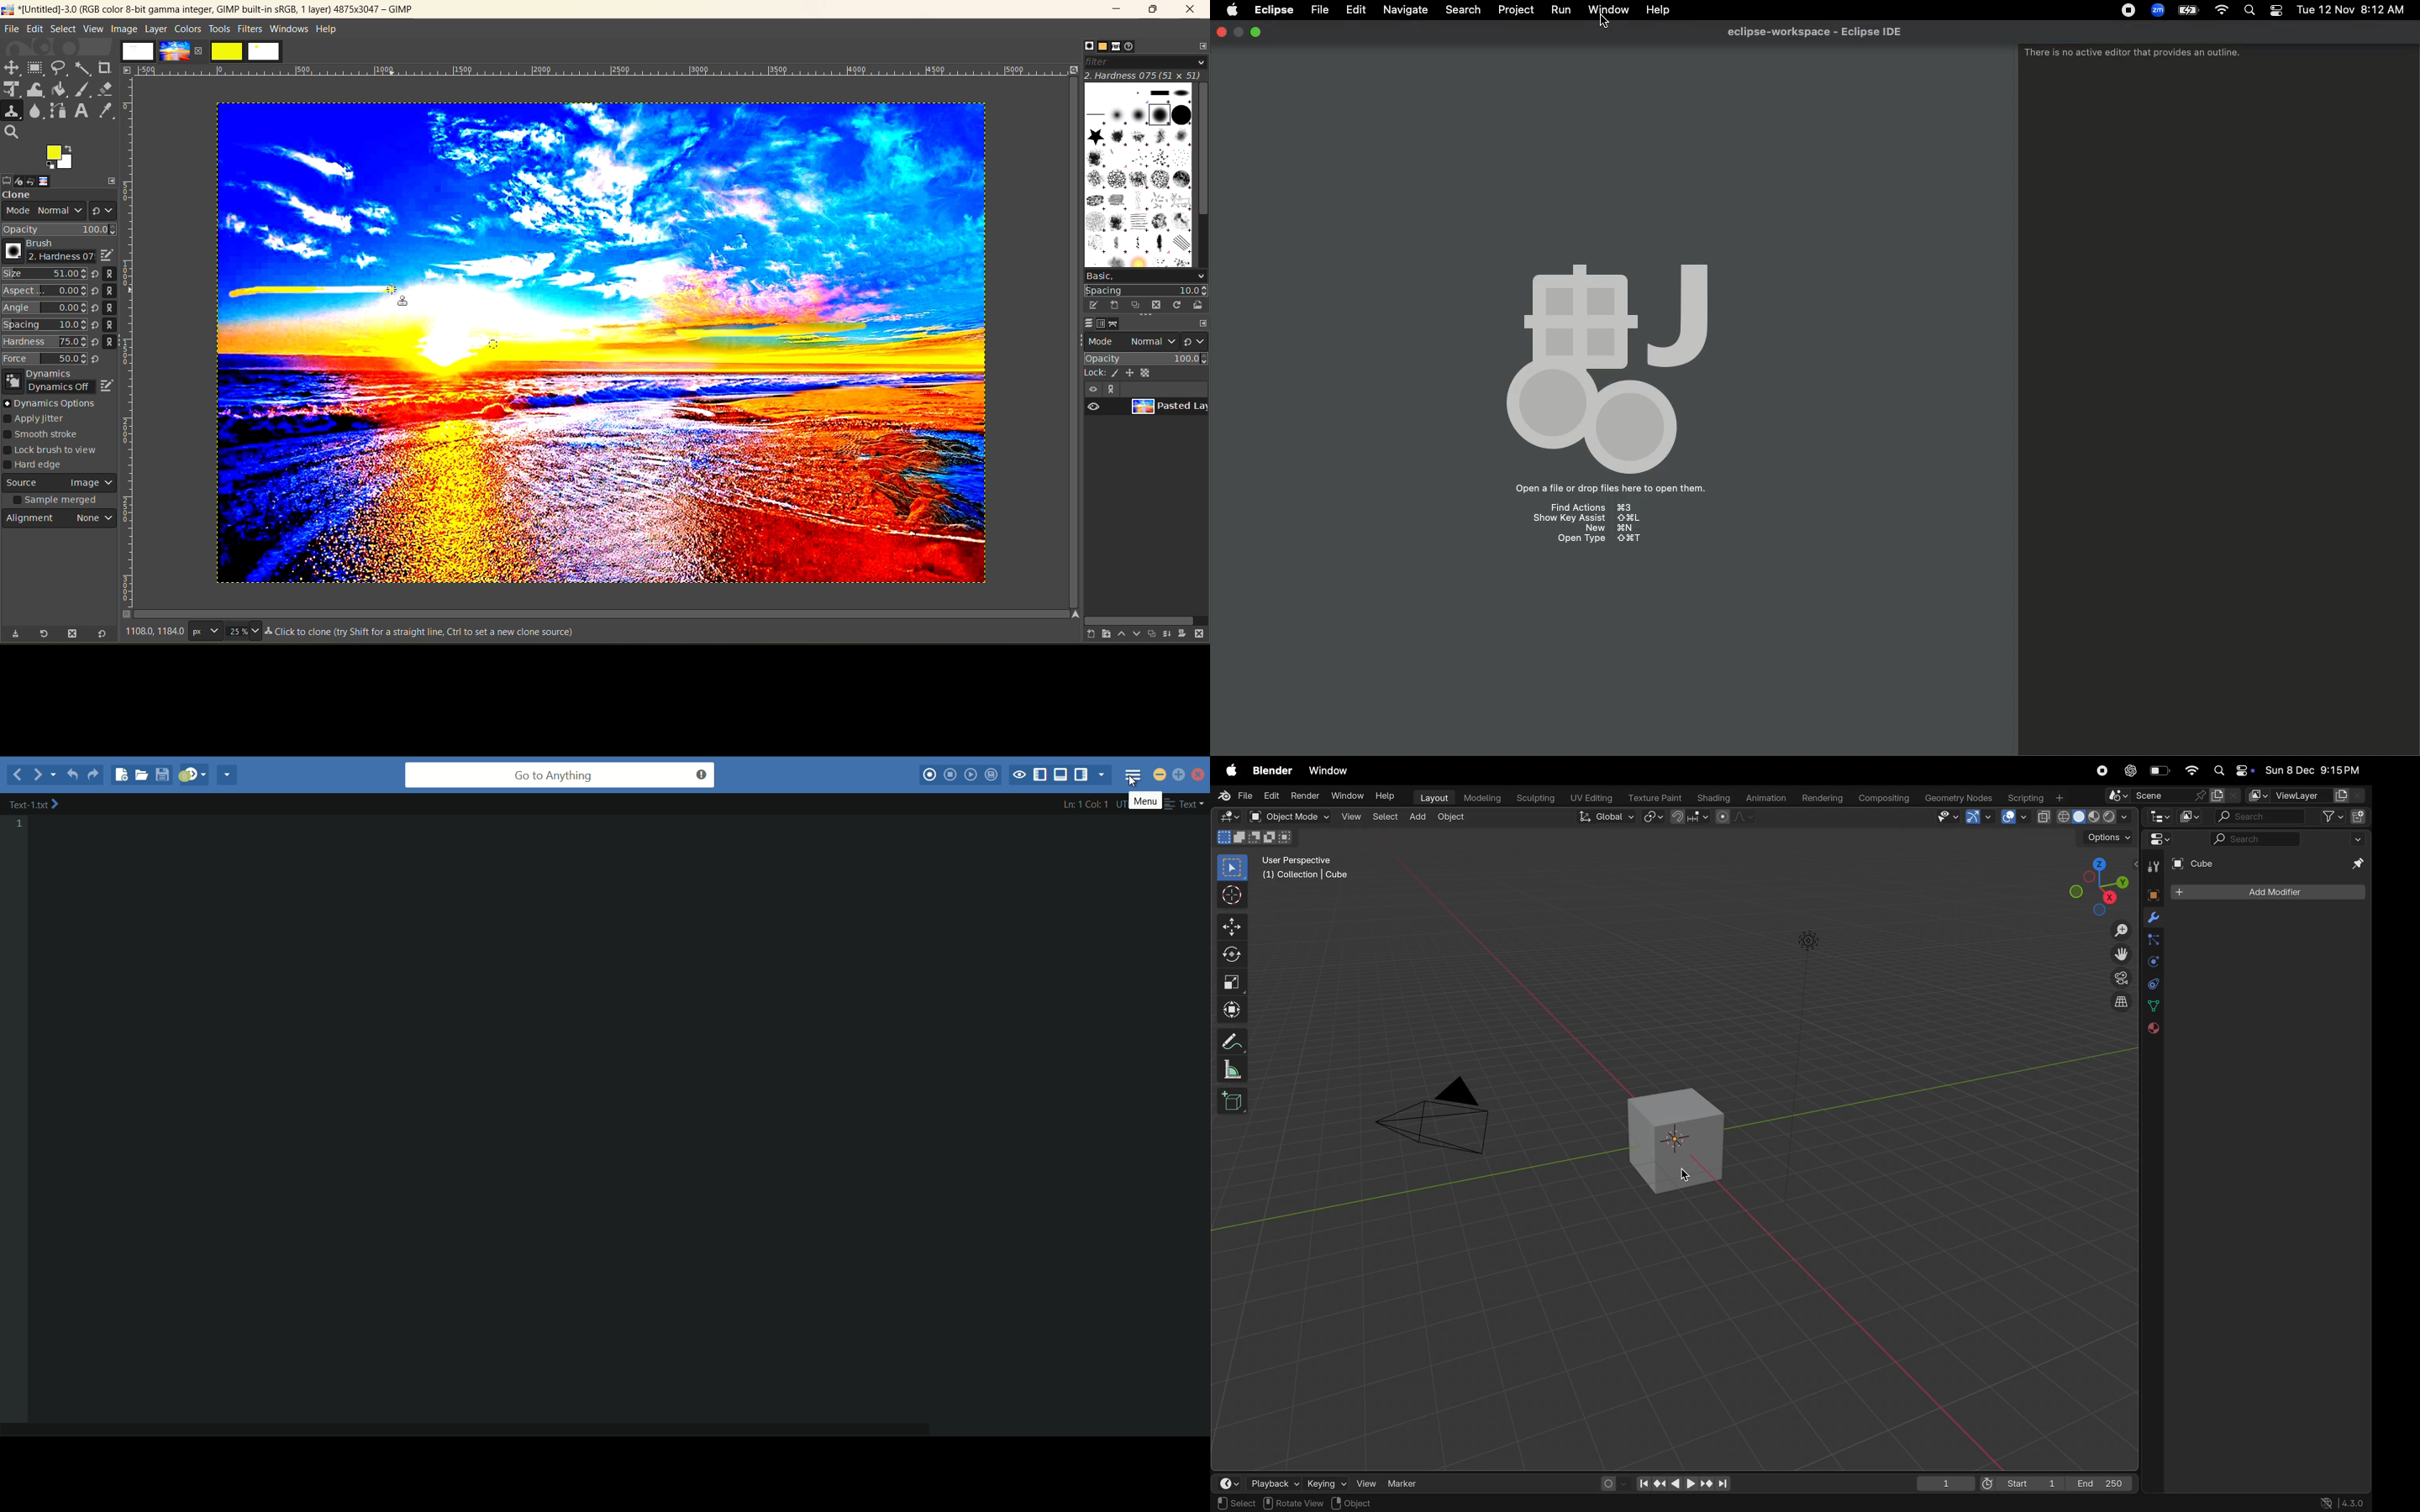 This screenshot has width=2436, height=1512. I want to click on app name and file name, so click(209, 9).